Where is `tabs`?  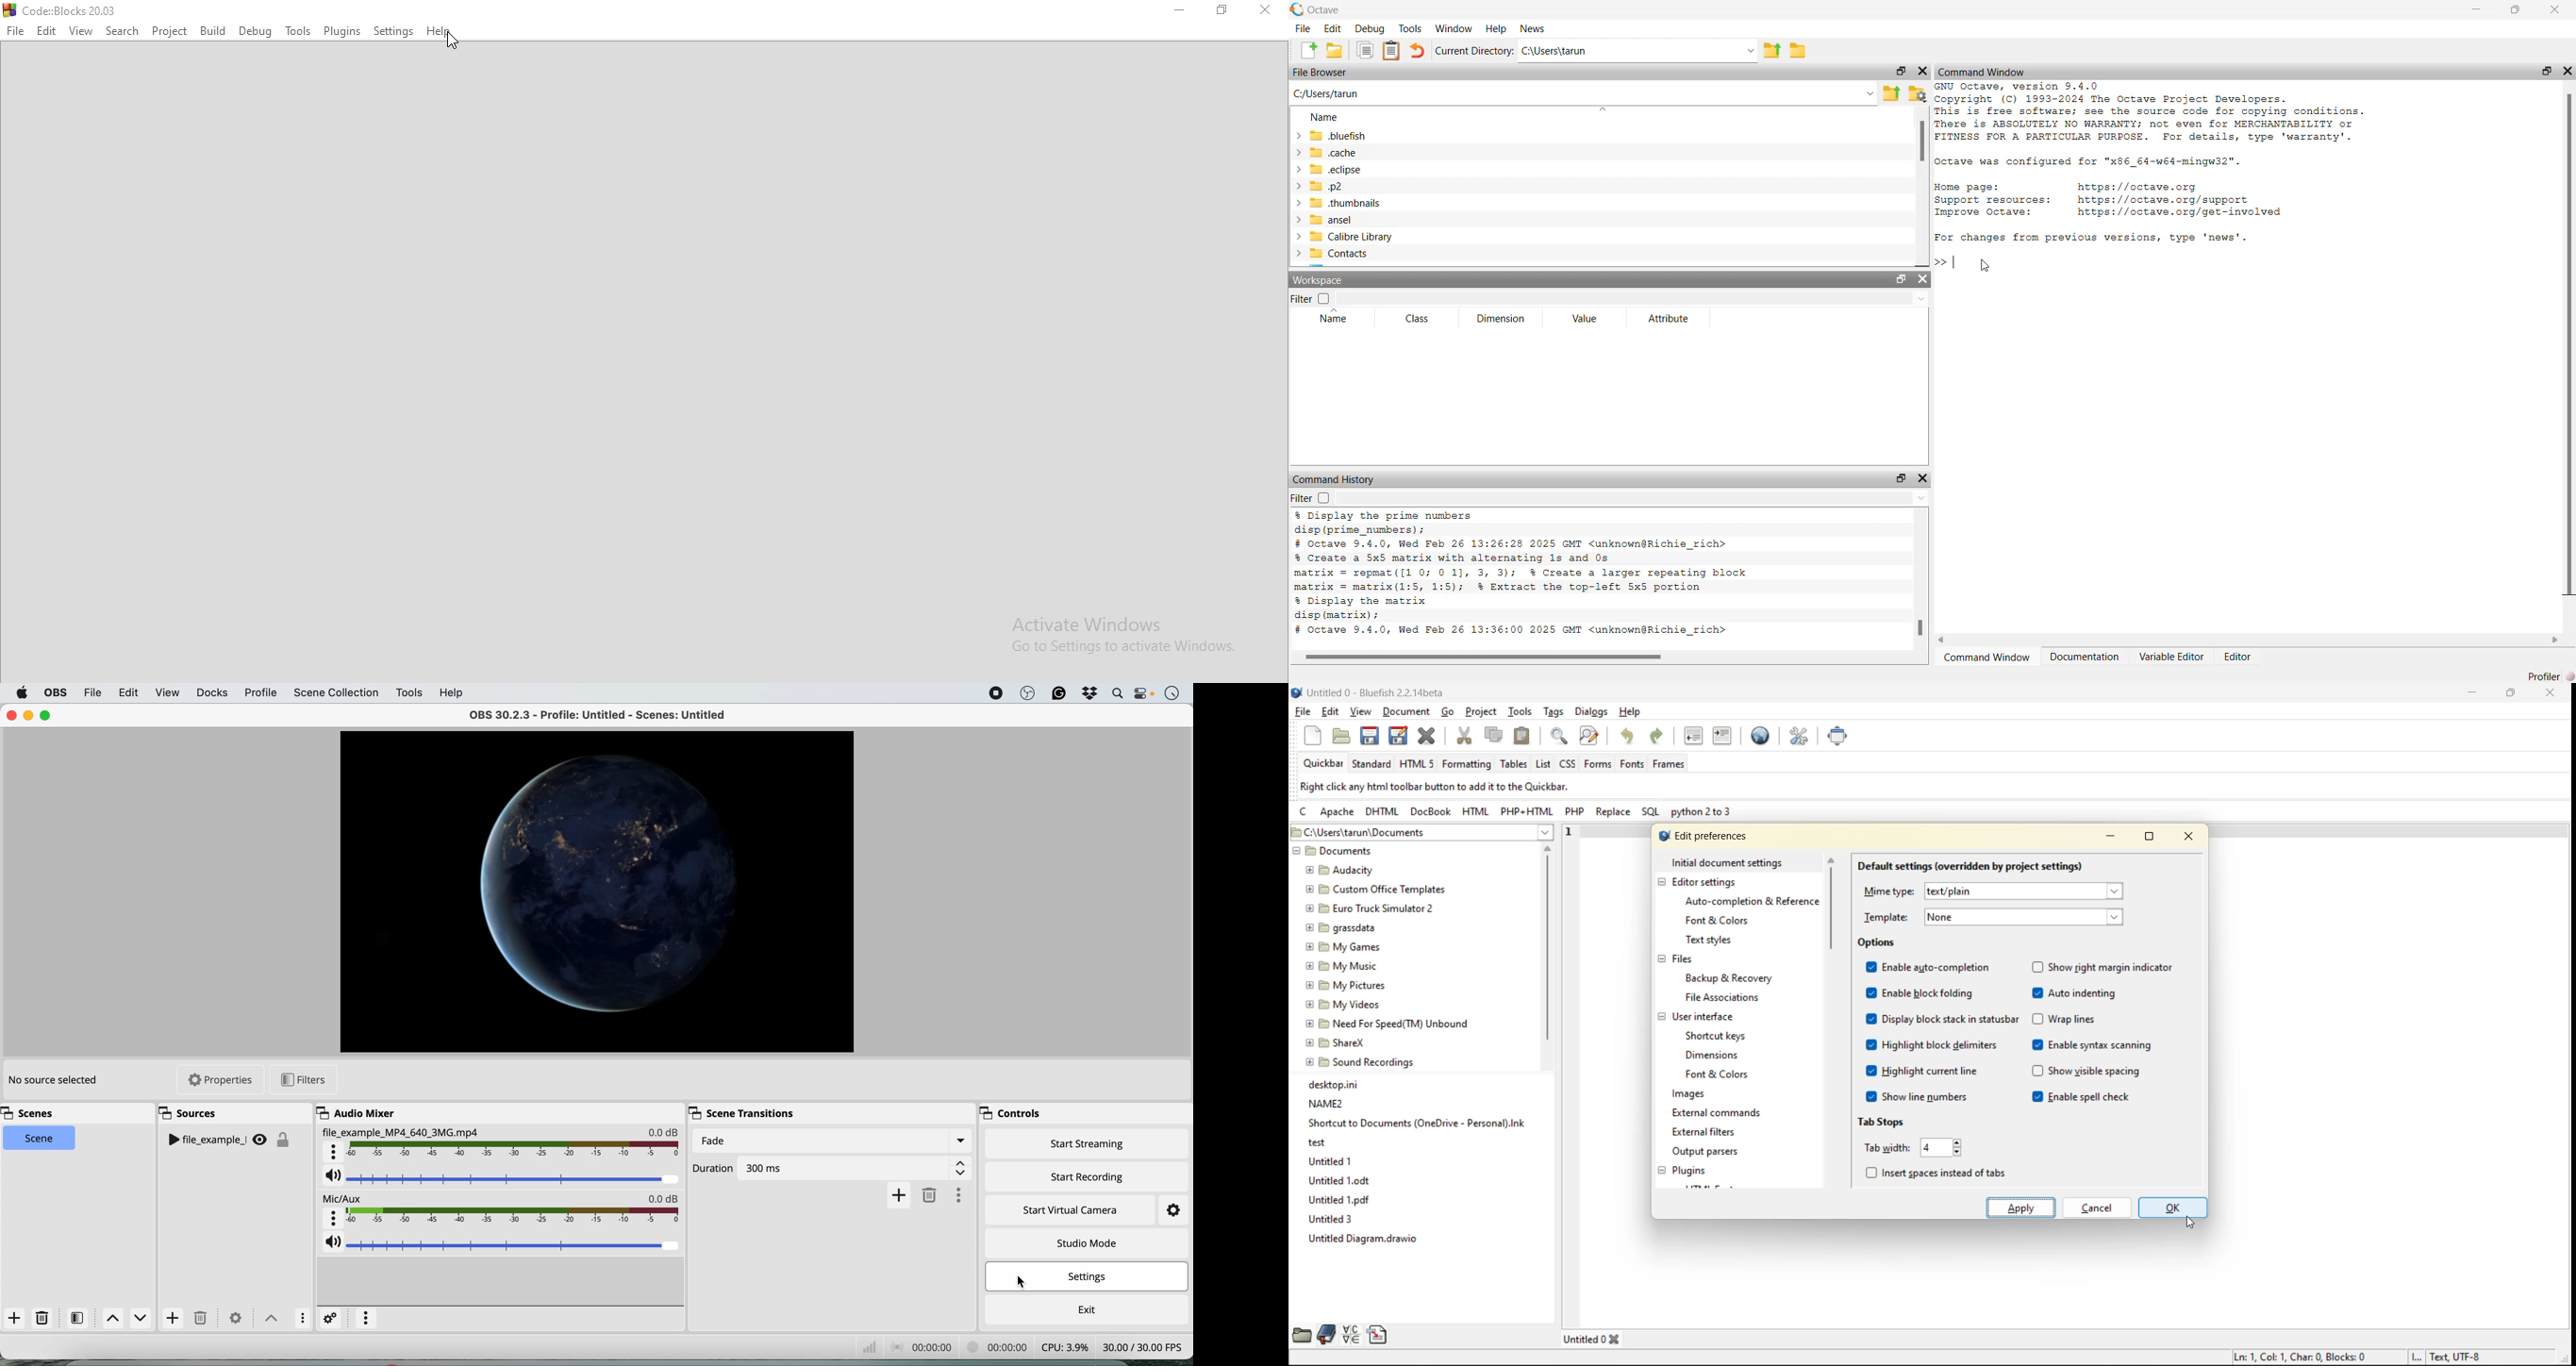 tabs is located at coordinates (1595, 1338).